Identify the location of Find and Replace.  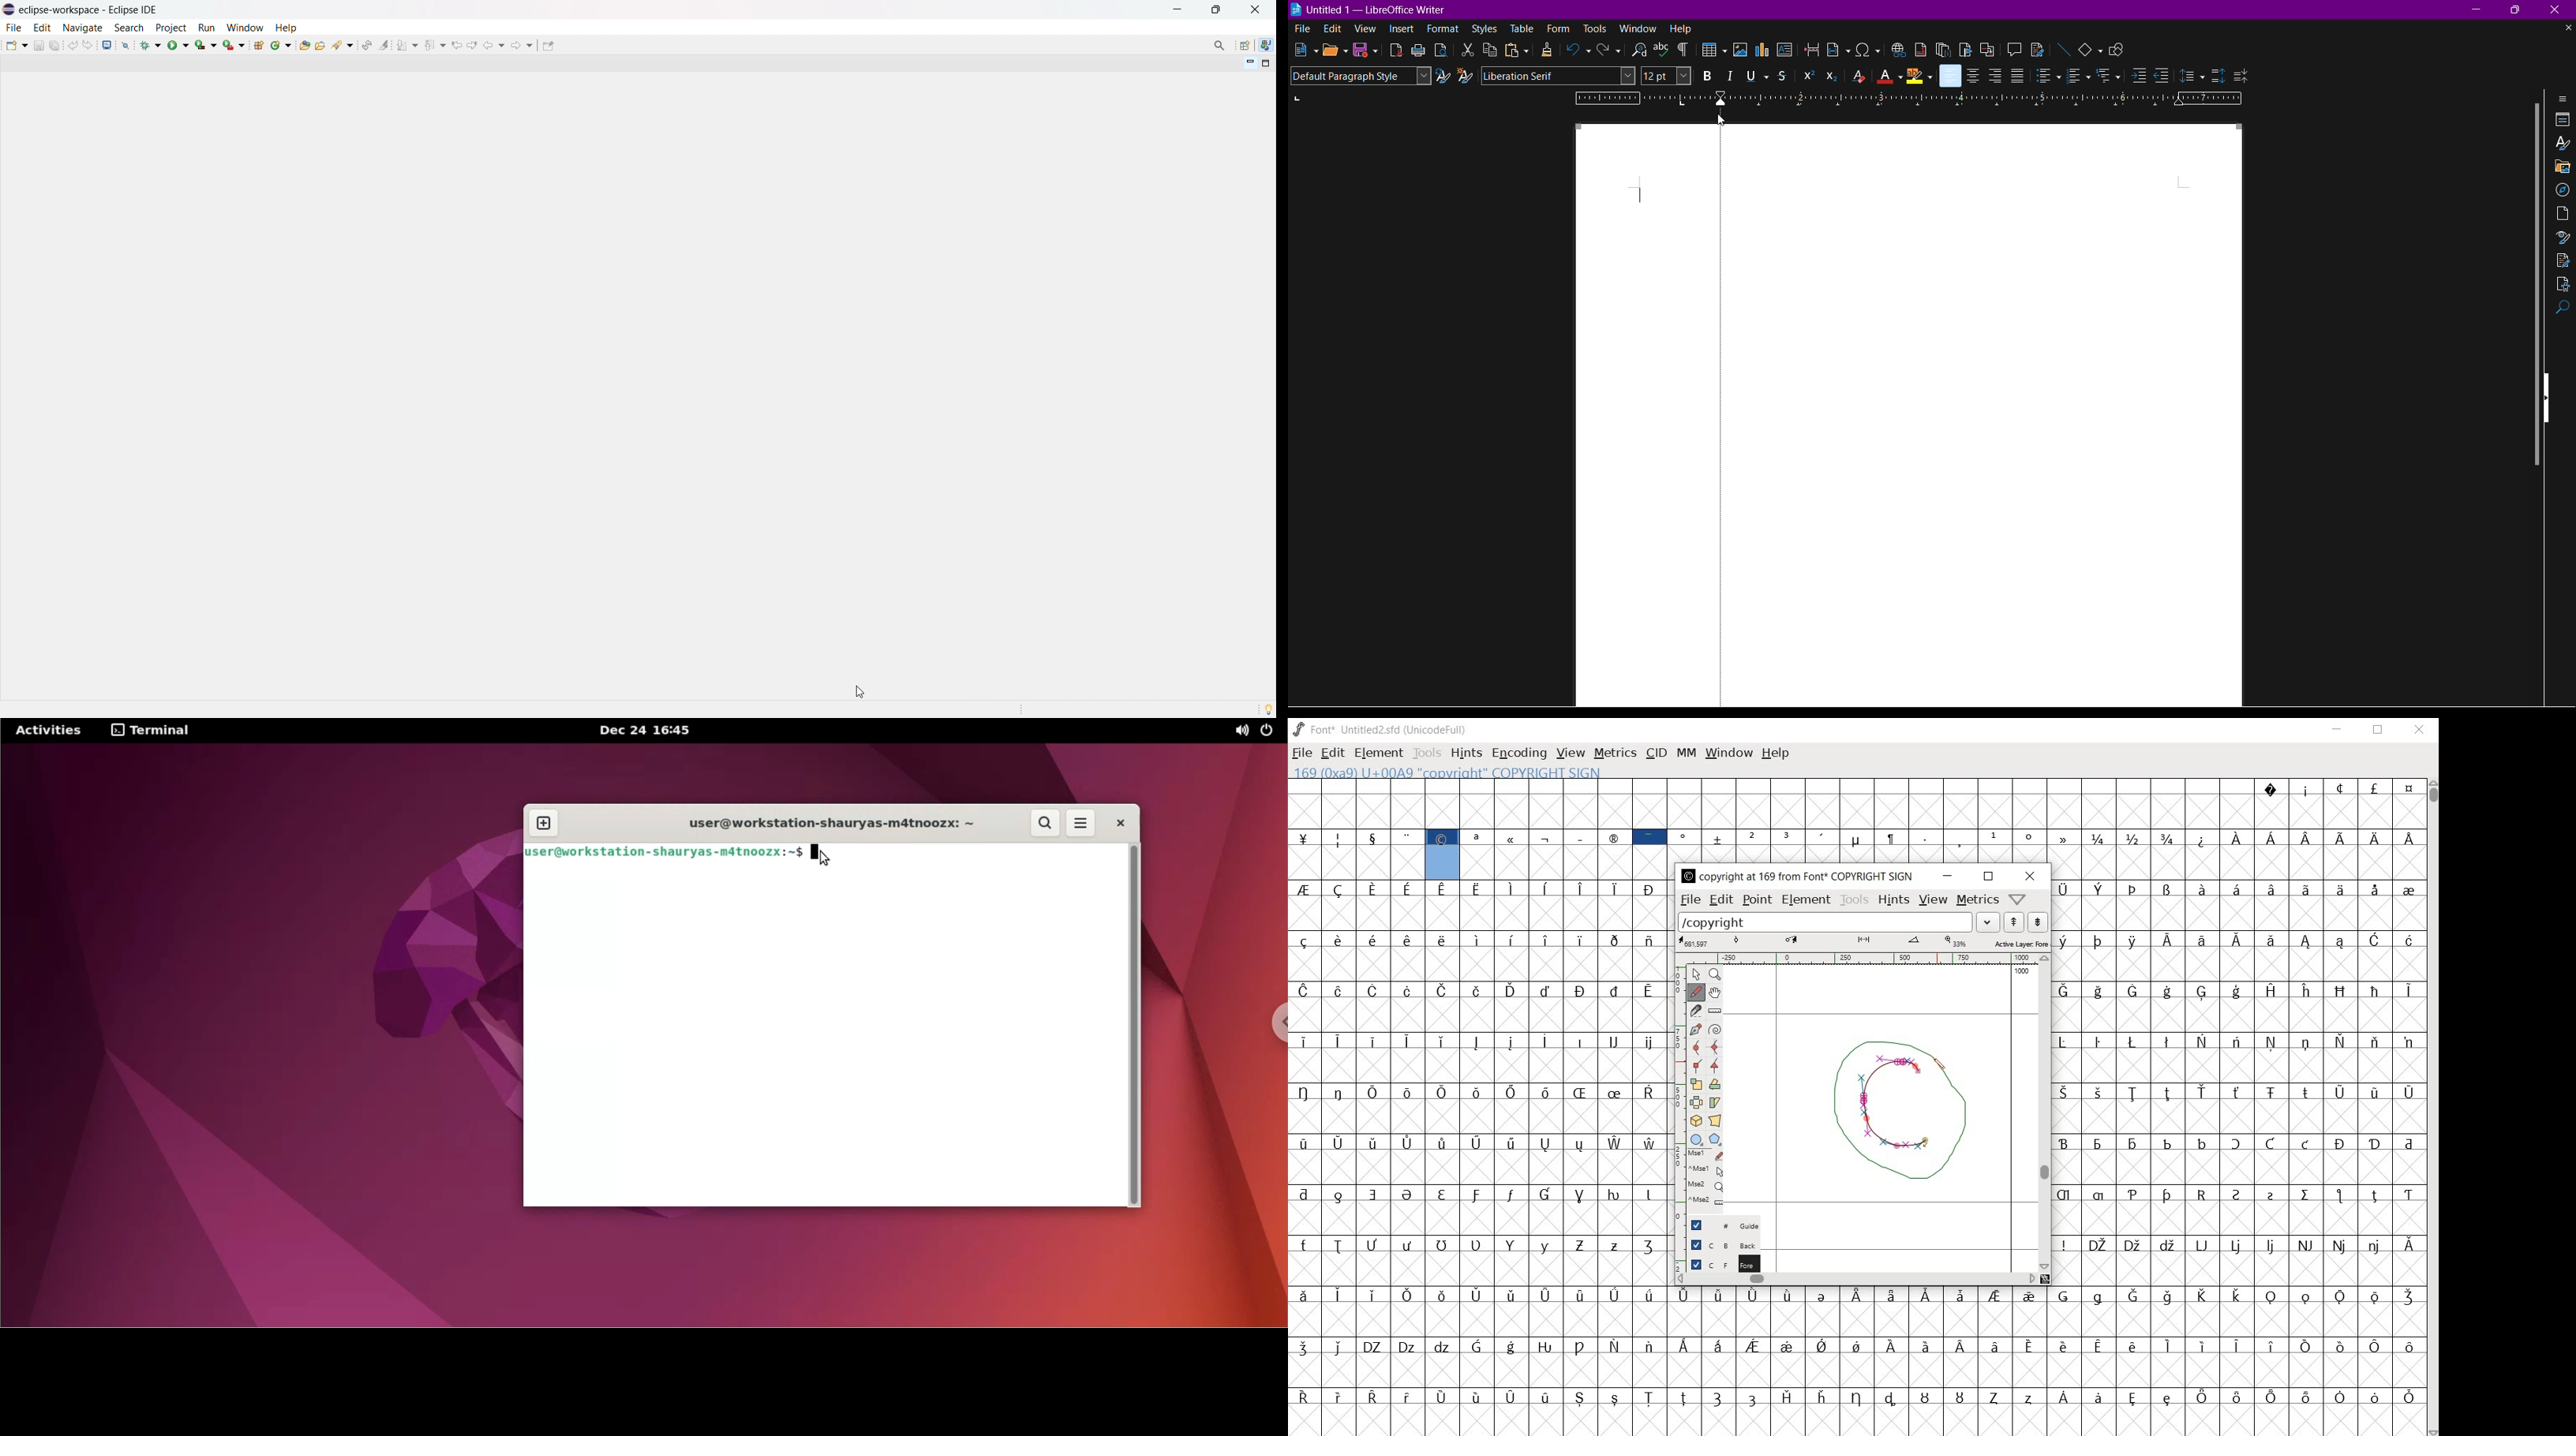
(1637, 50).